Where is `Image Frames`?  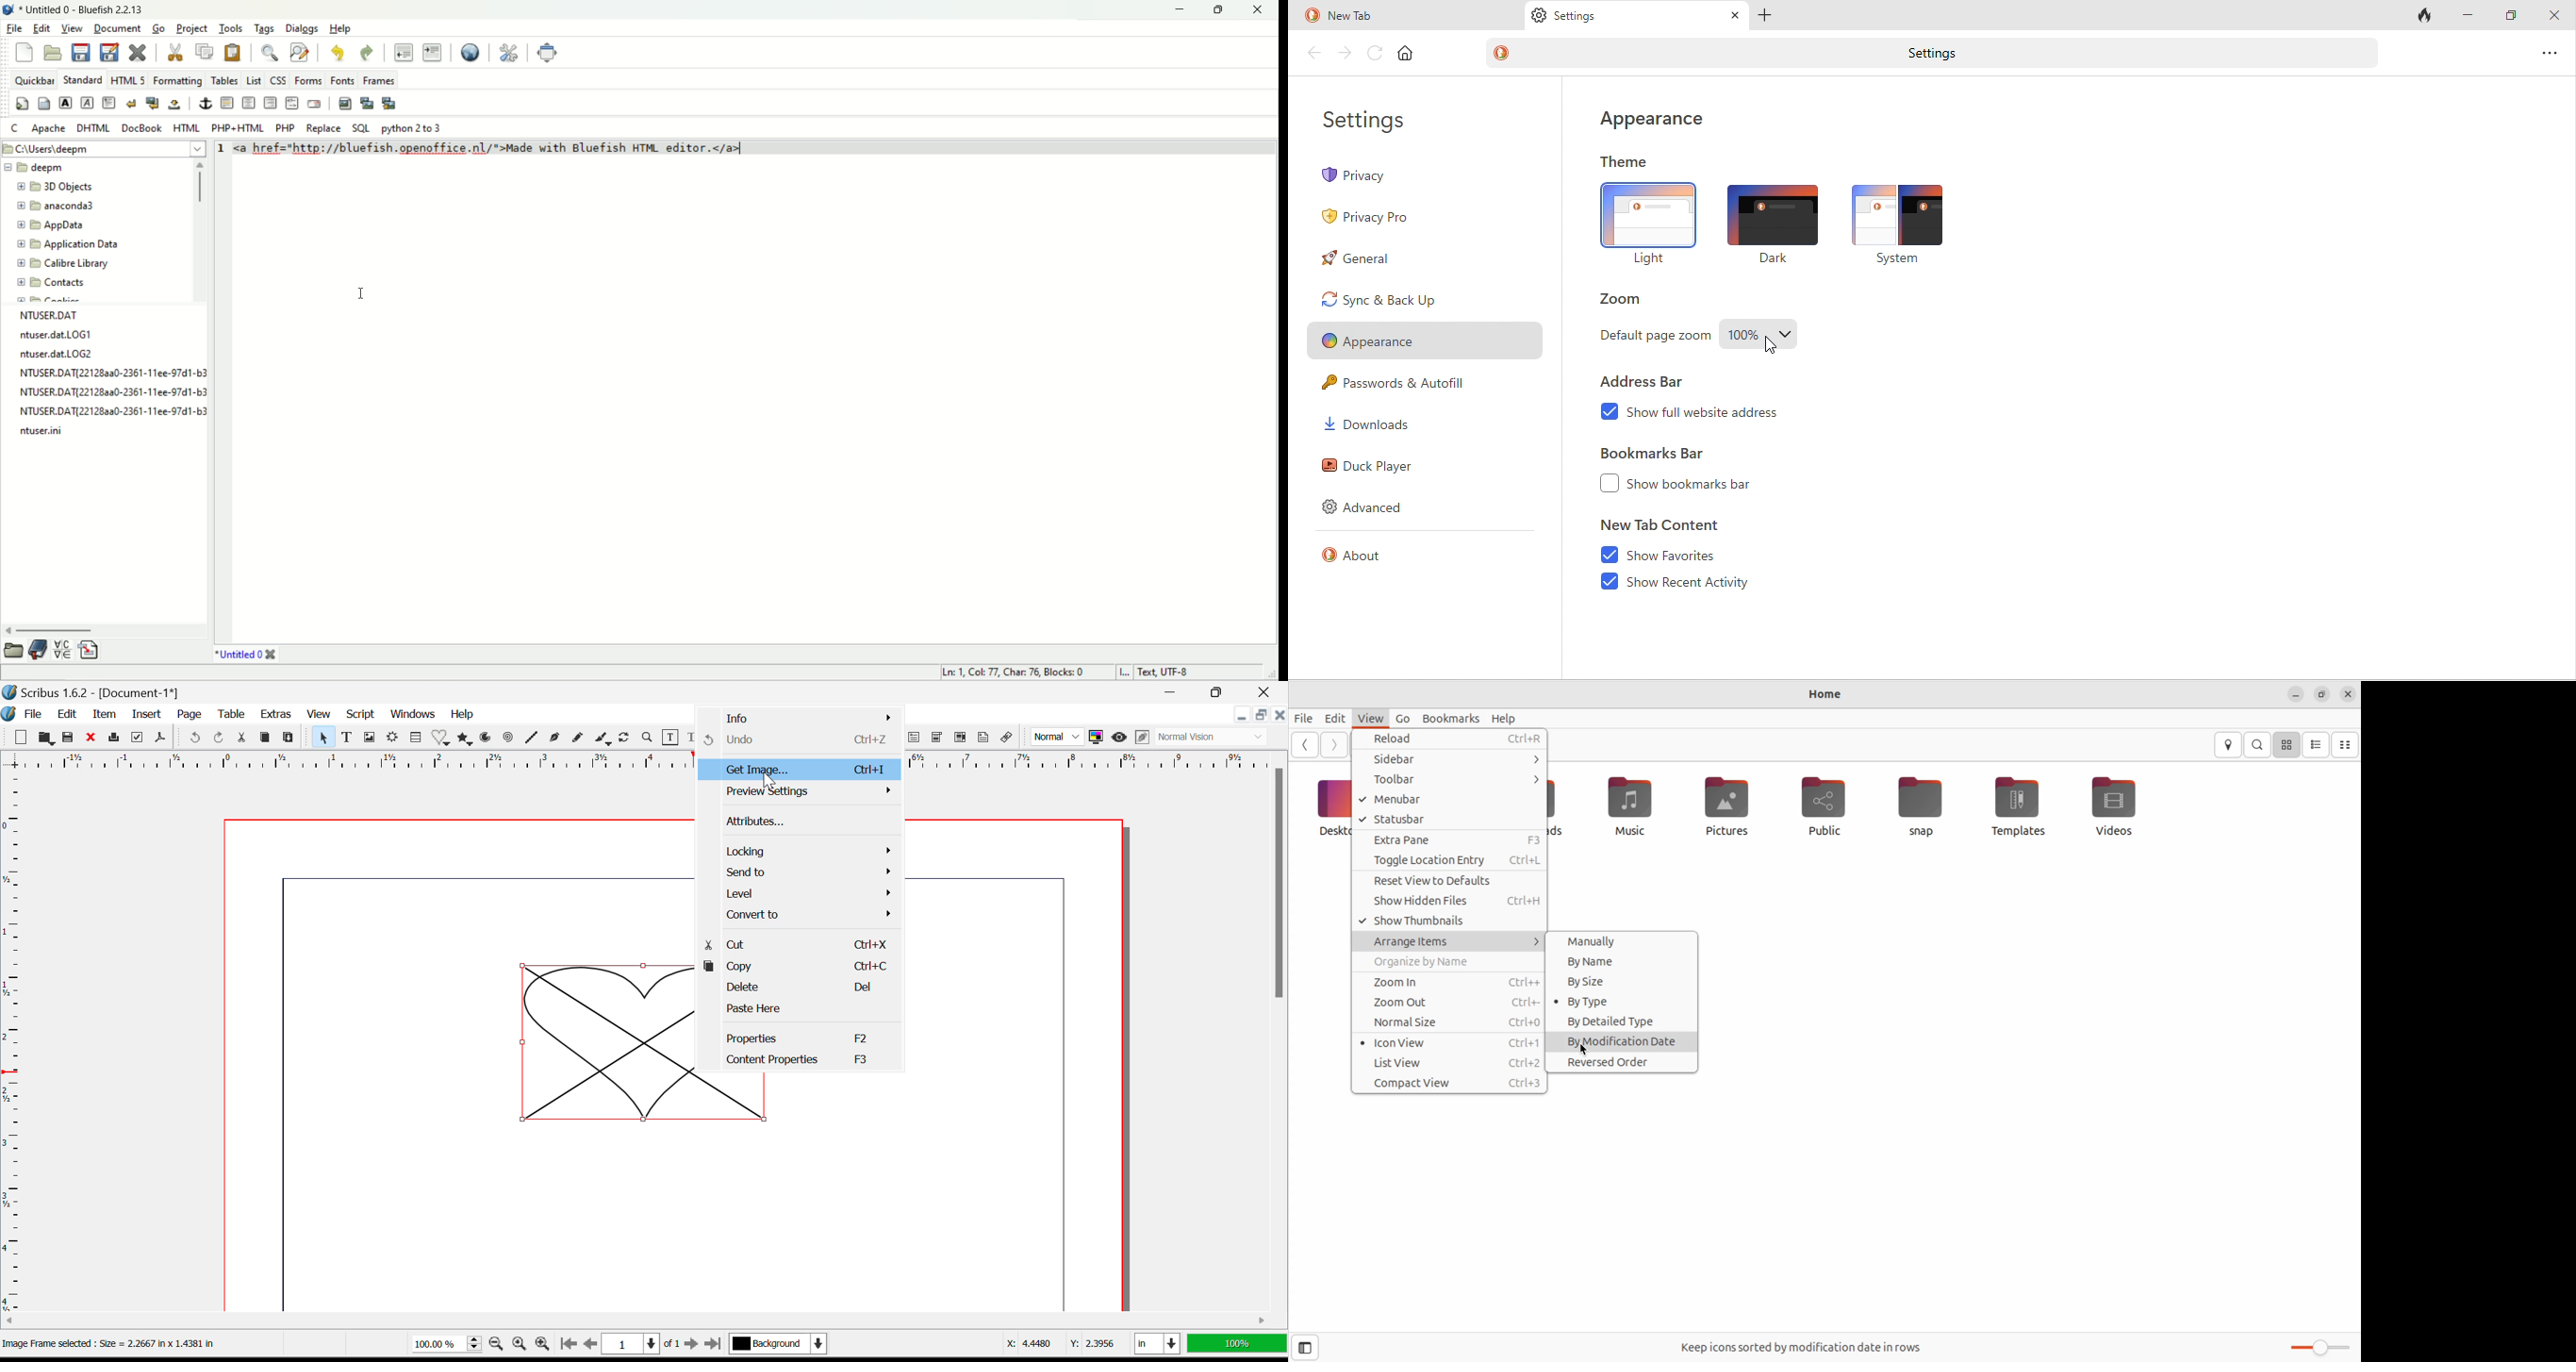 Image Frames is located at coordinates (369, 737).